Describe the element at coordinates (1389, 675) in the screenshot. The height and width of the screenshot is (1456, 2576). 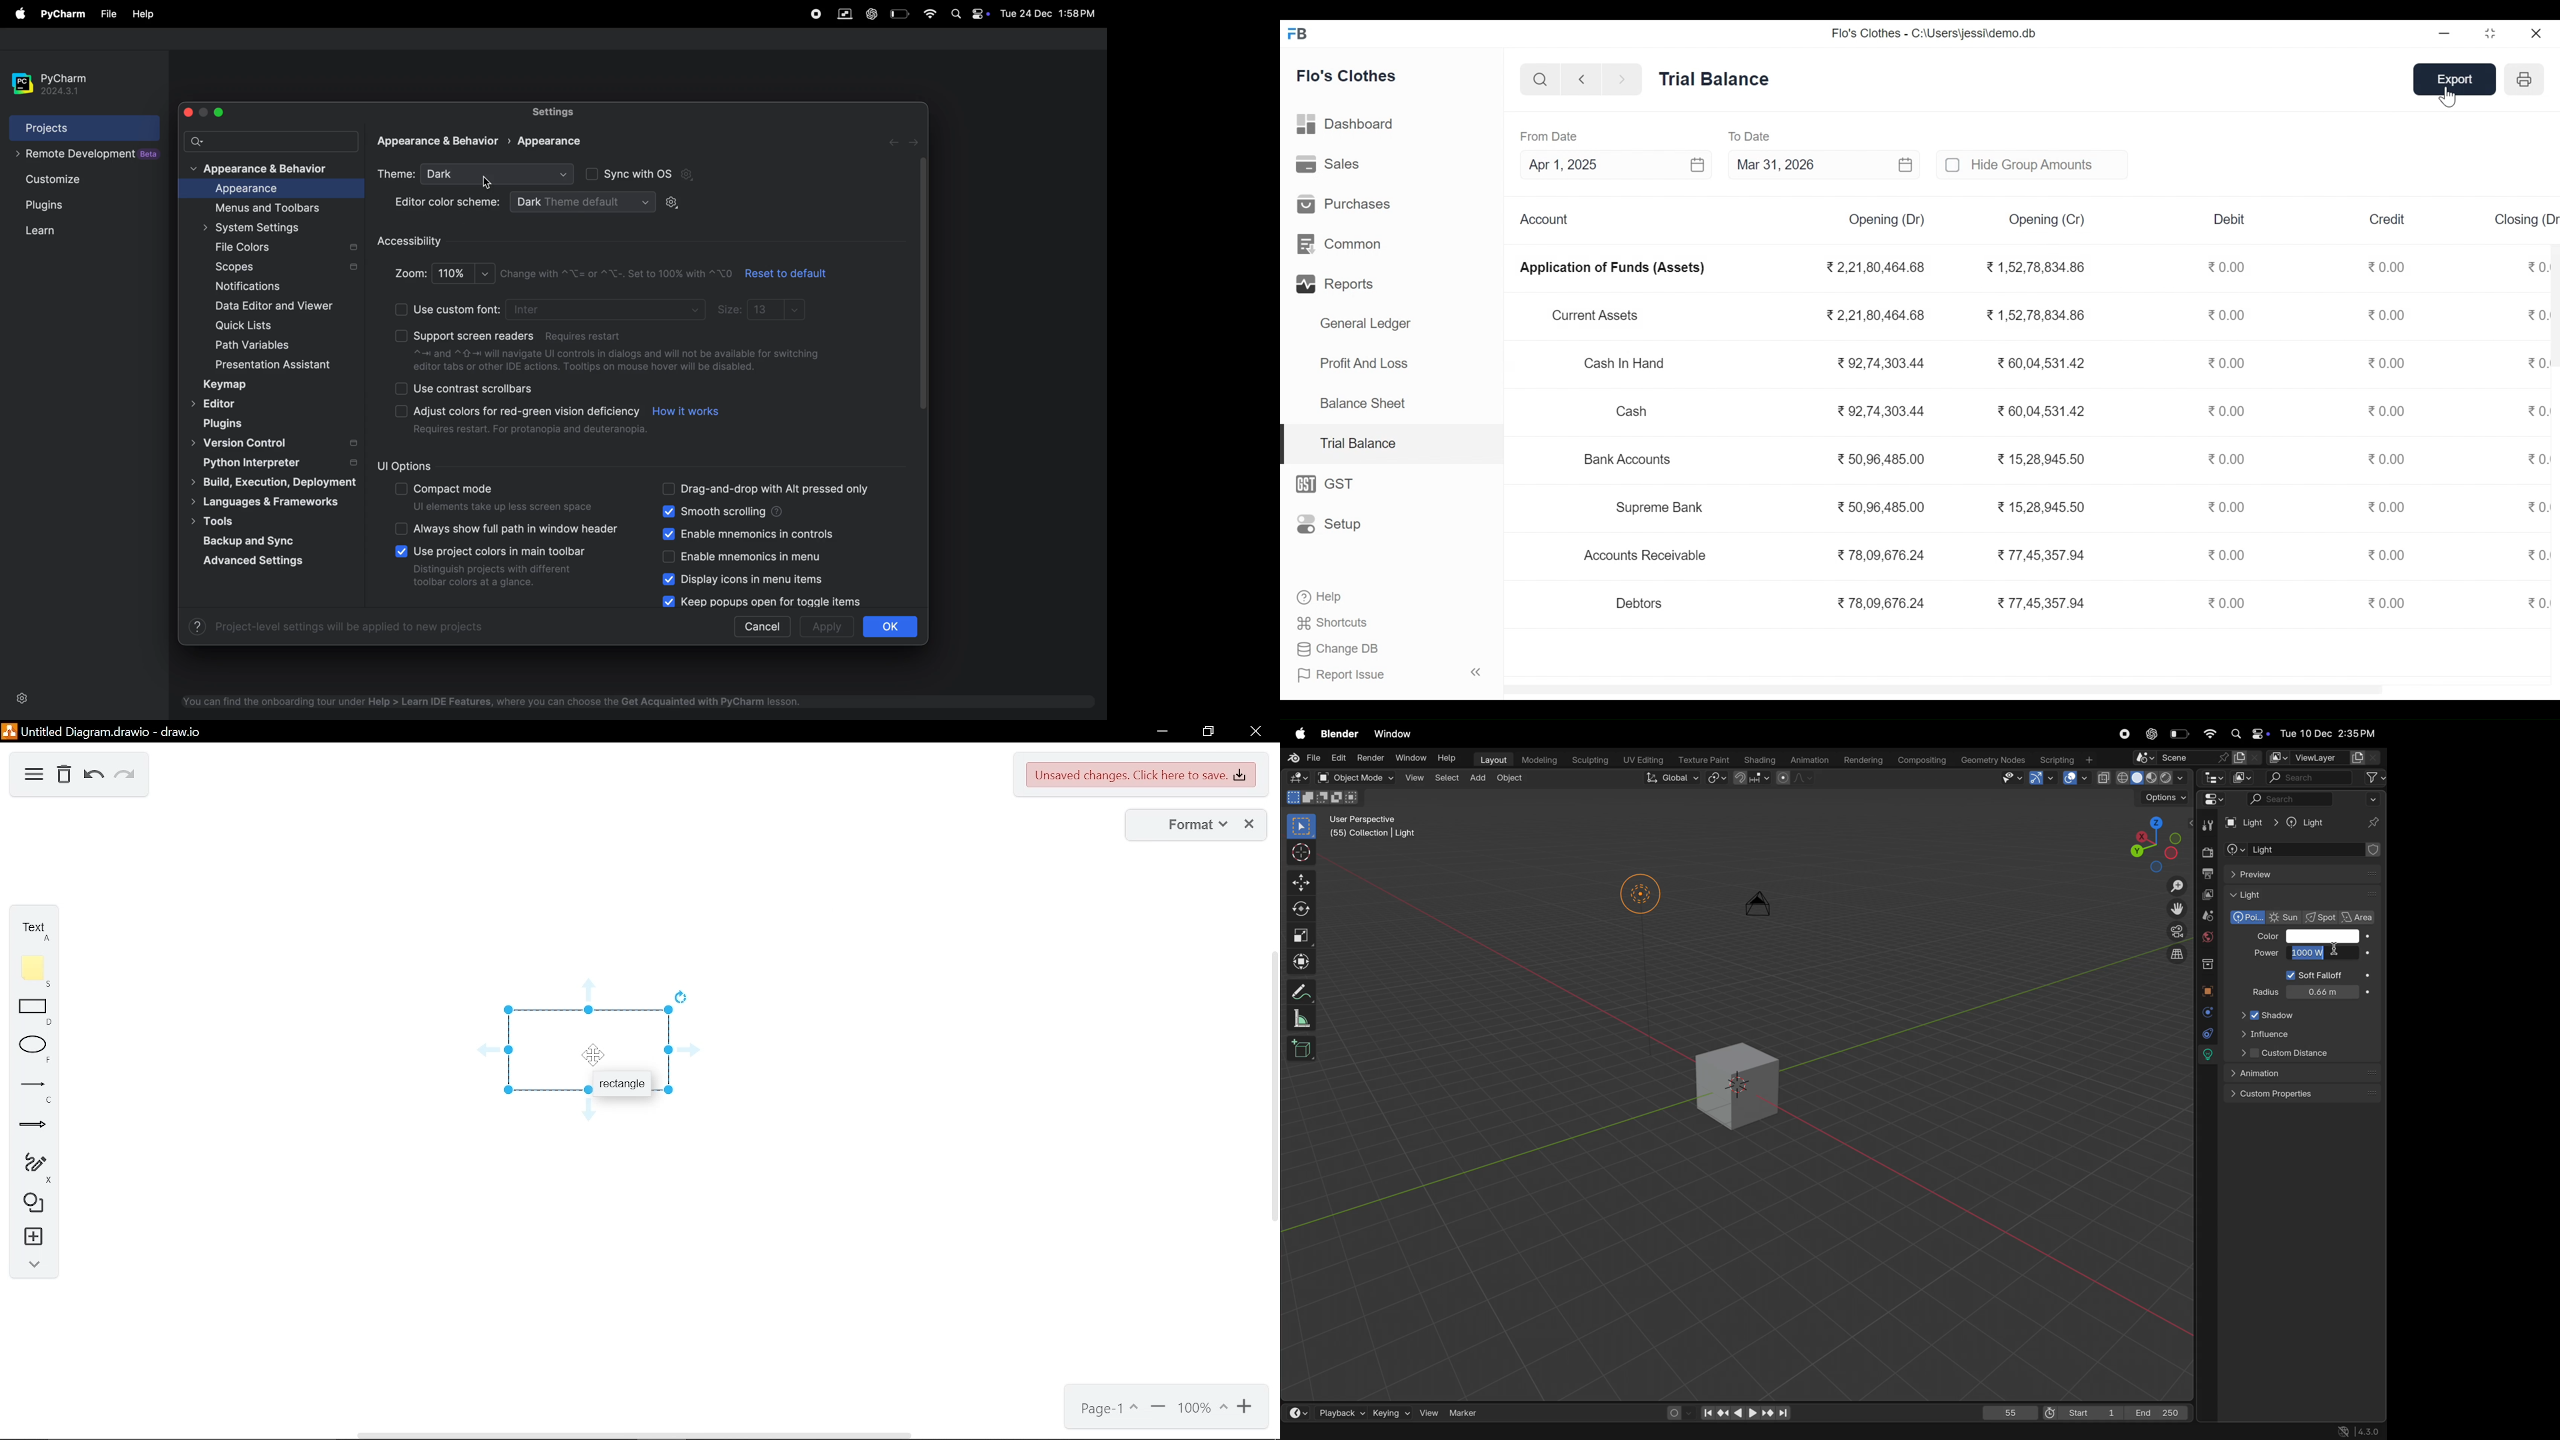
I see `Report Issue` at that location.